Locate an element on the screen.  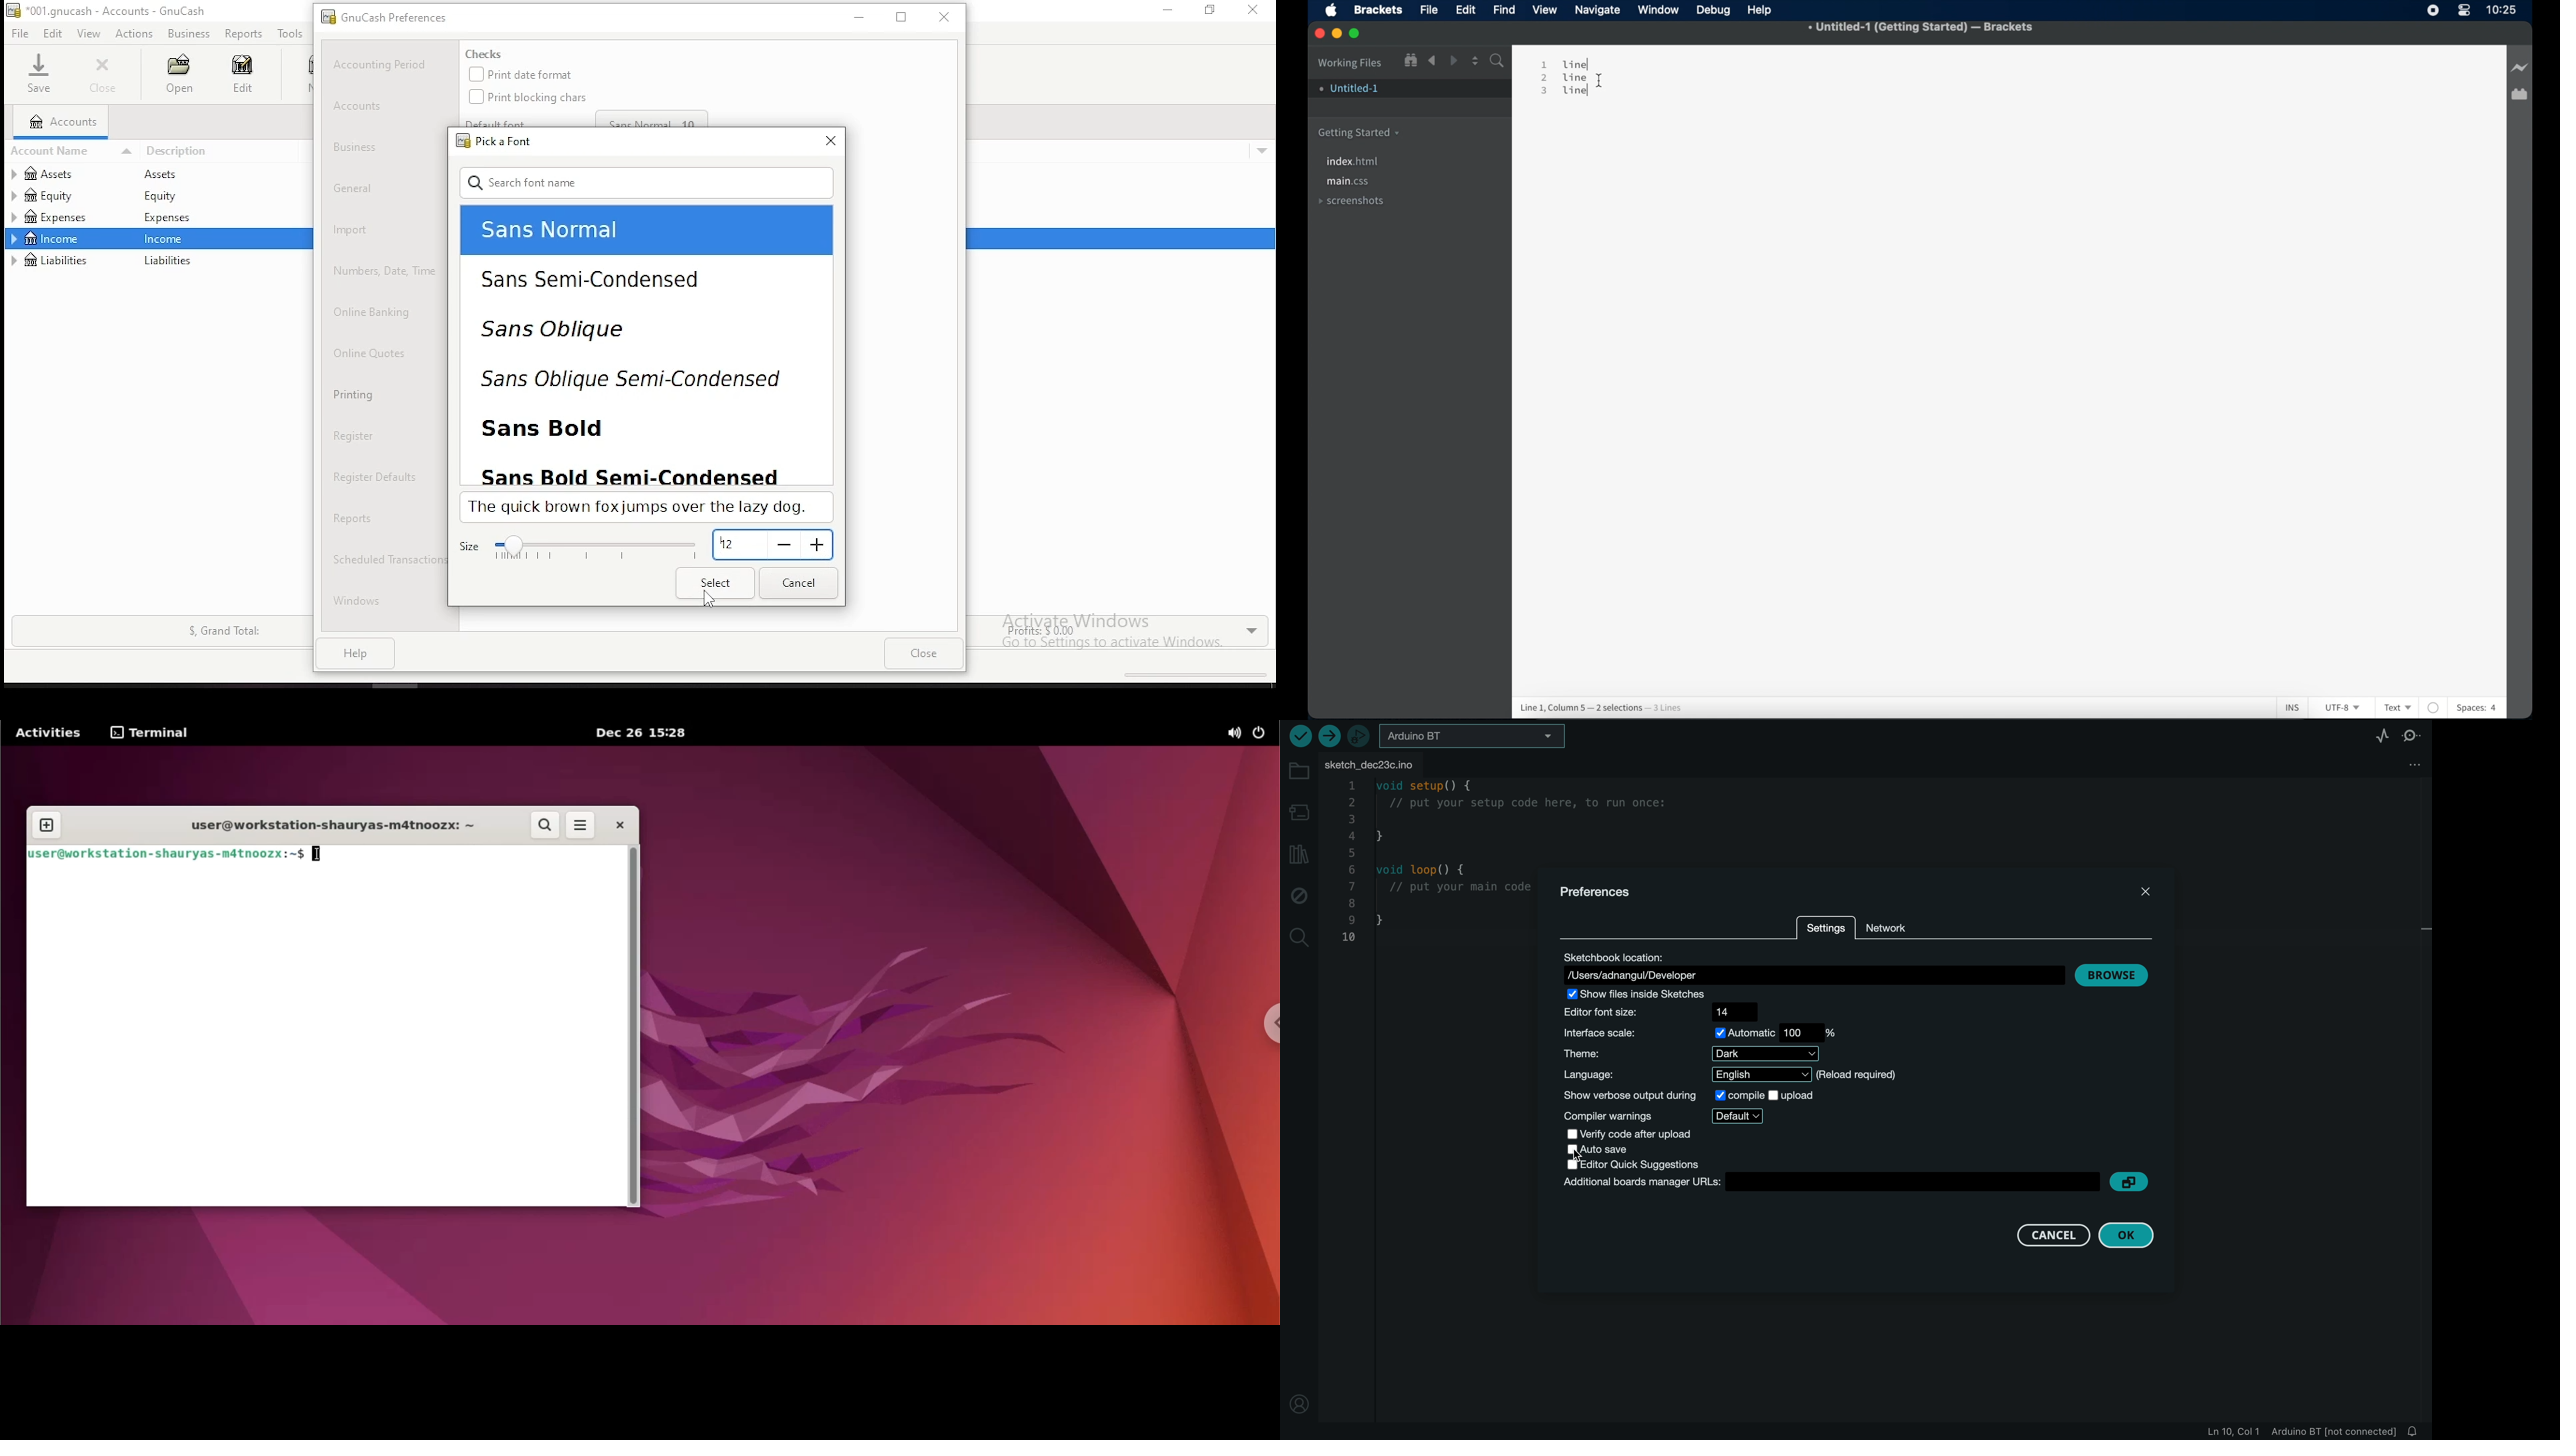
close window is located at coordinates (828, 141).